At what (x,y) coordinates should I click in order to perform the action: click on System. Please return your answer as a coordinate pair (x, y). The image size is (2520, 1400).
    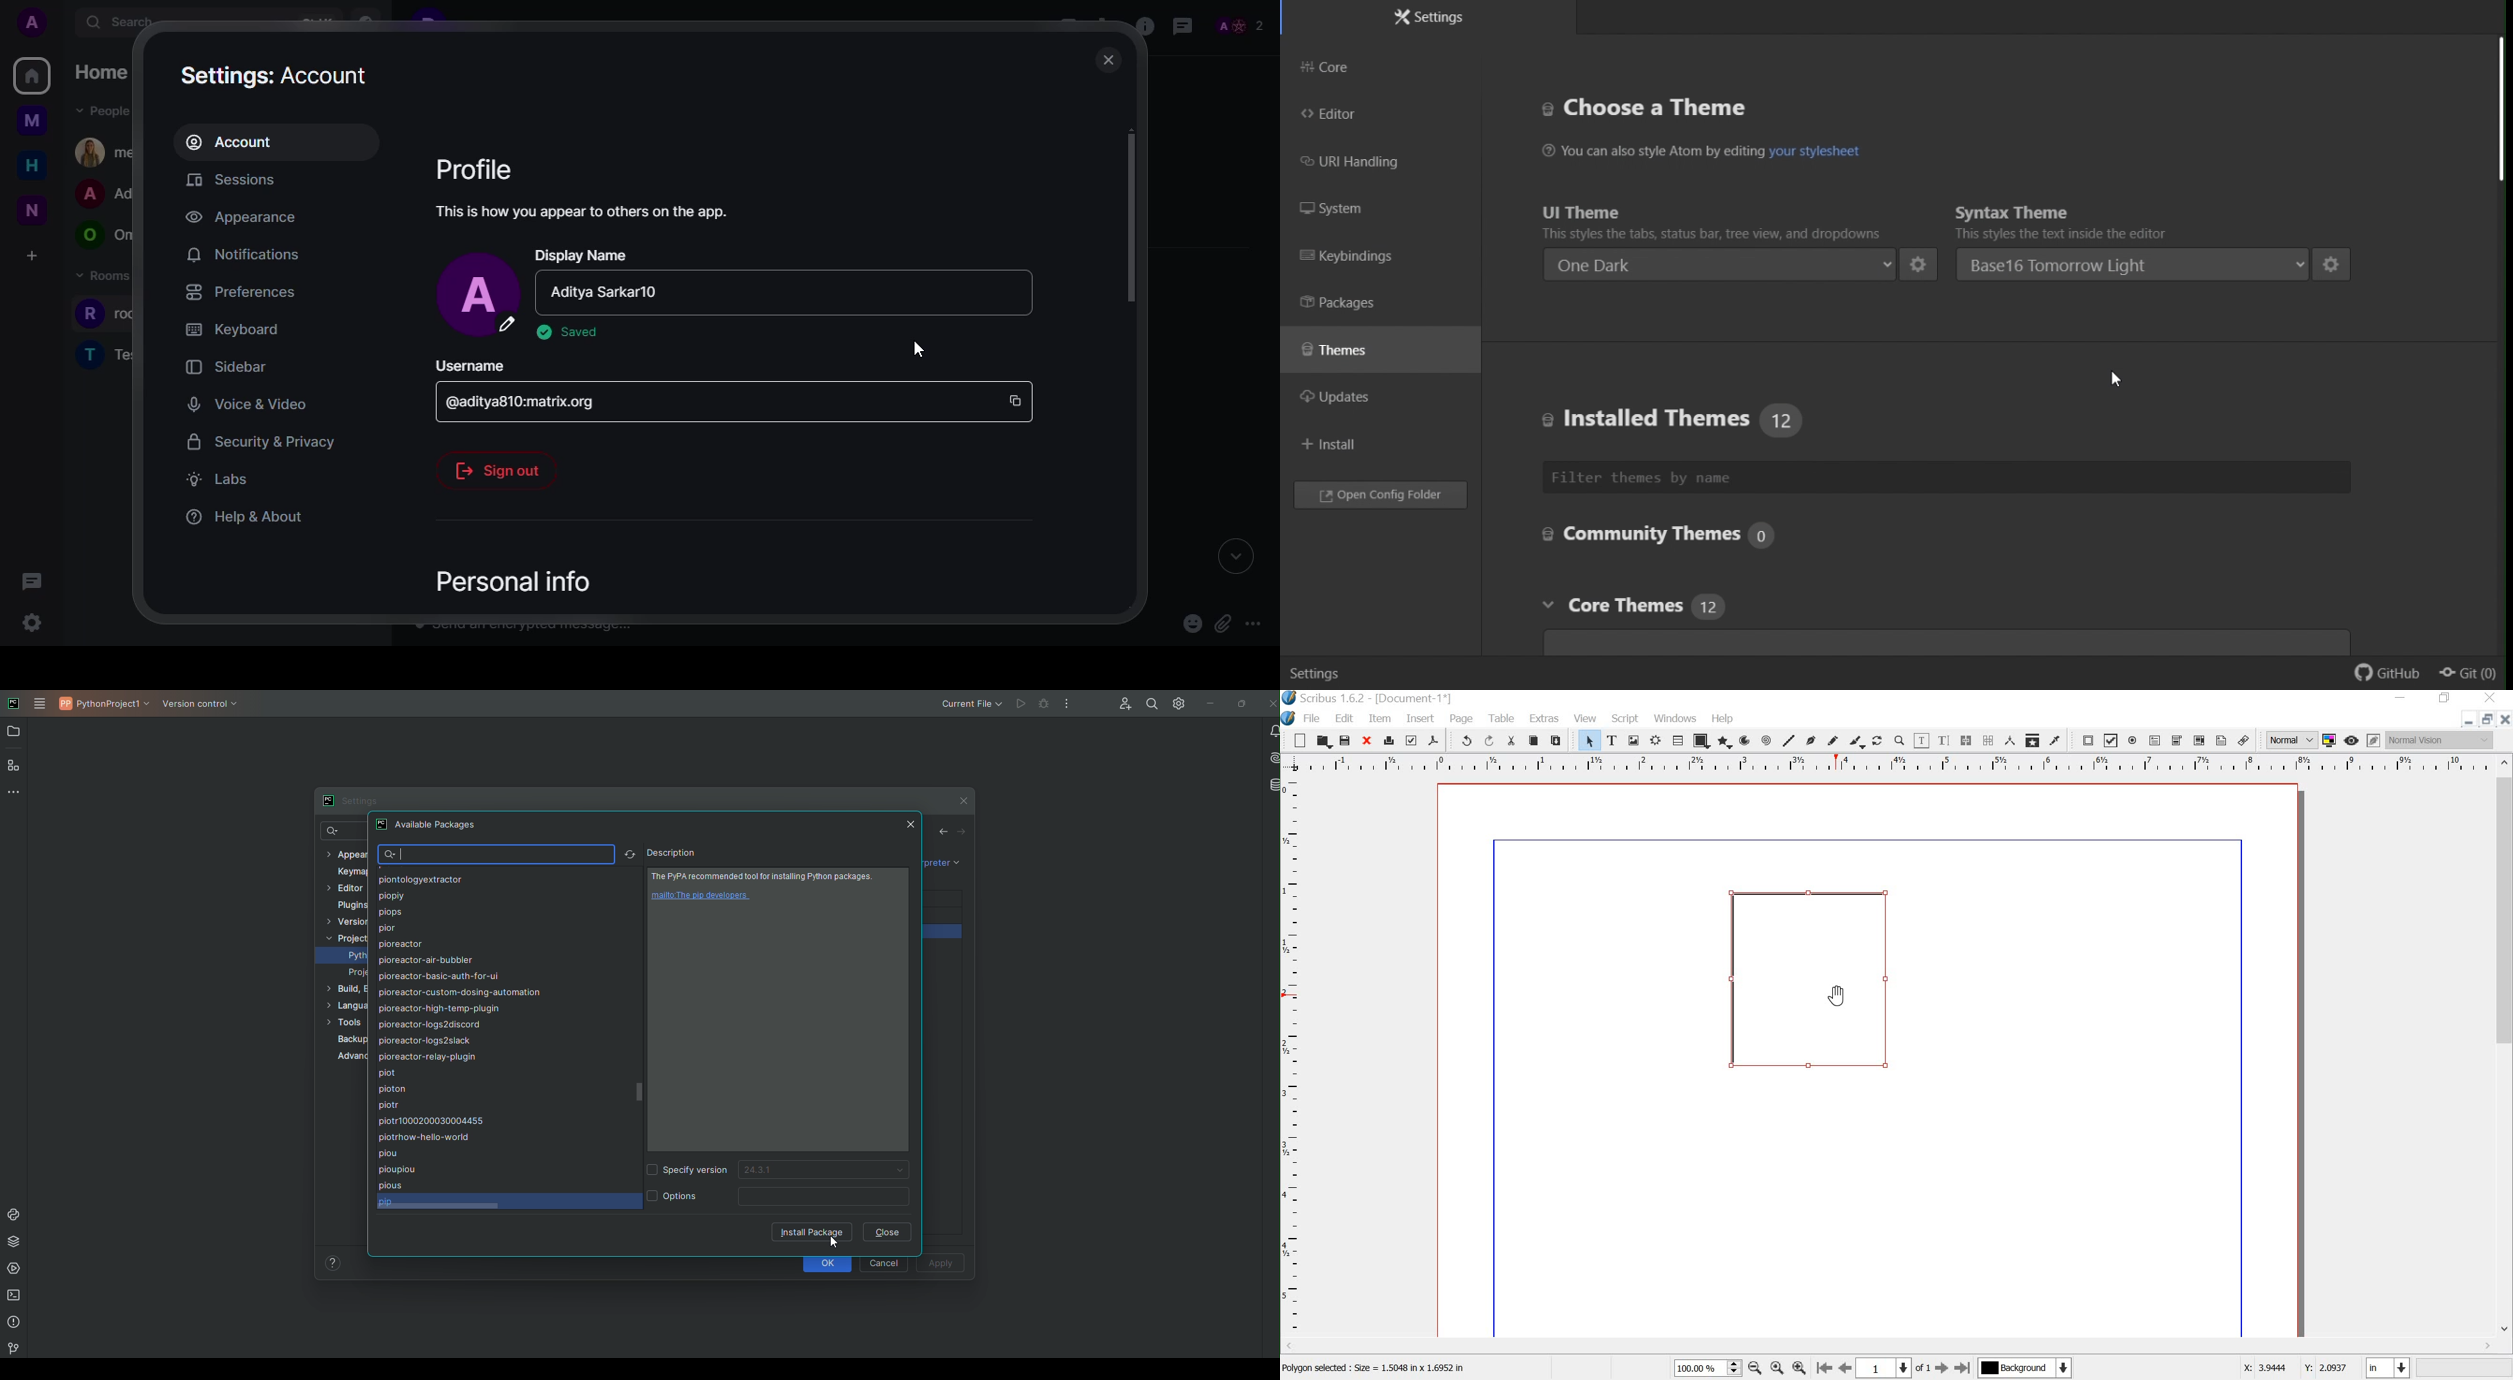
    Looking at the image, I should click on (1338, 210).